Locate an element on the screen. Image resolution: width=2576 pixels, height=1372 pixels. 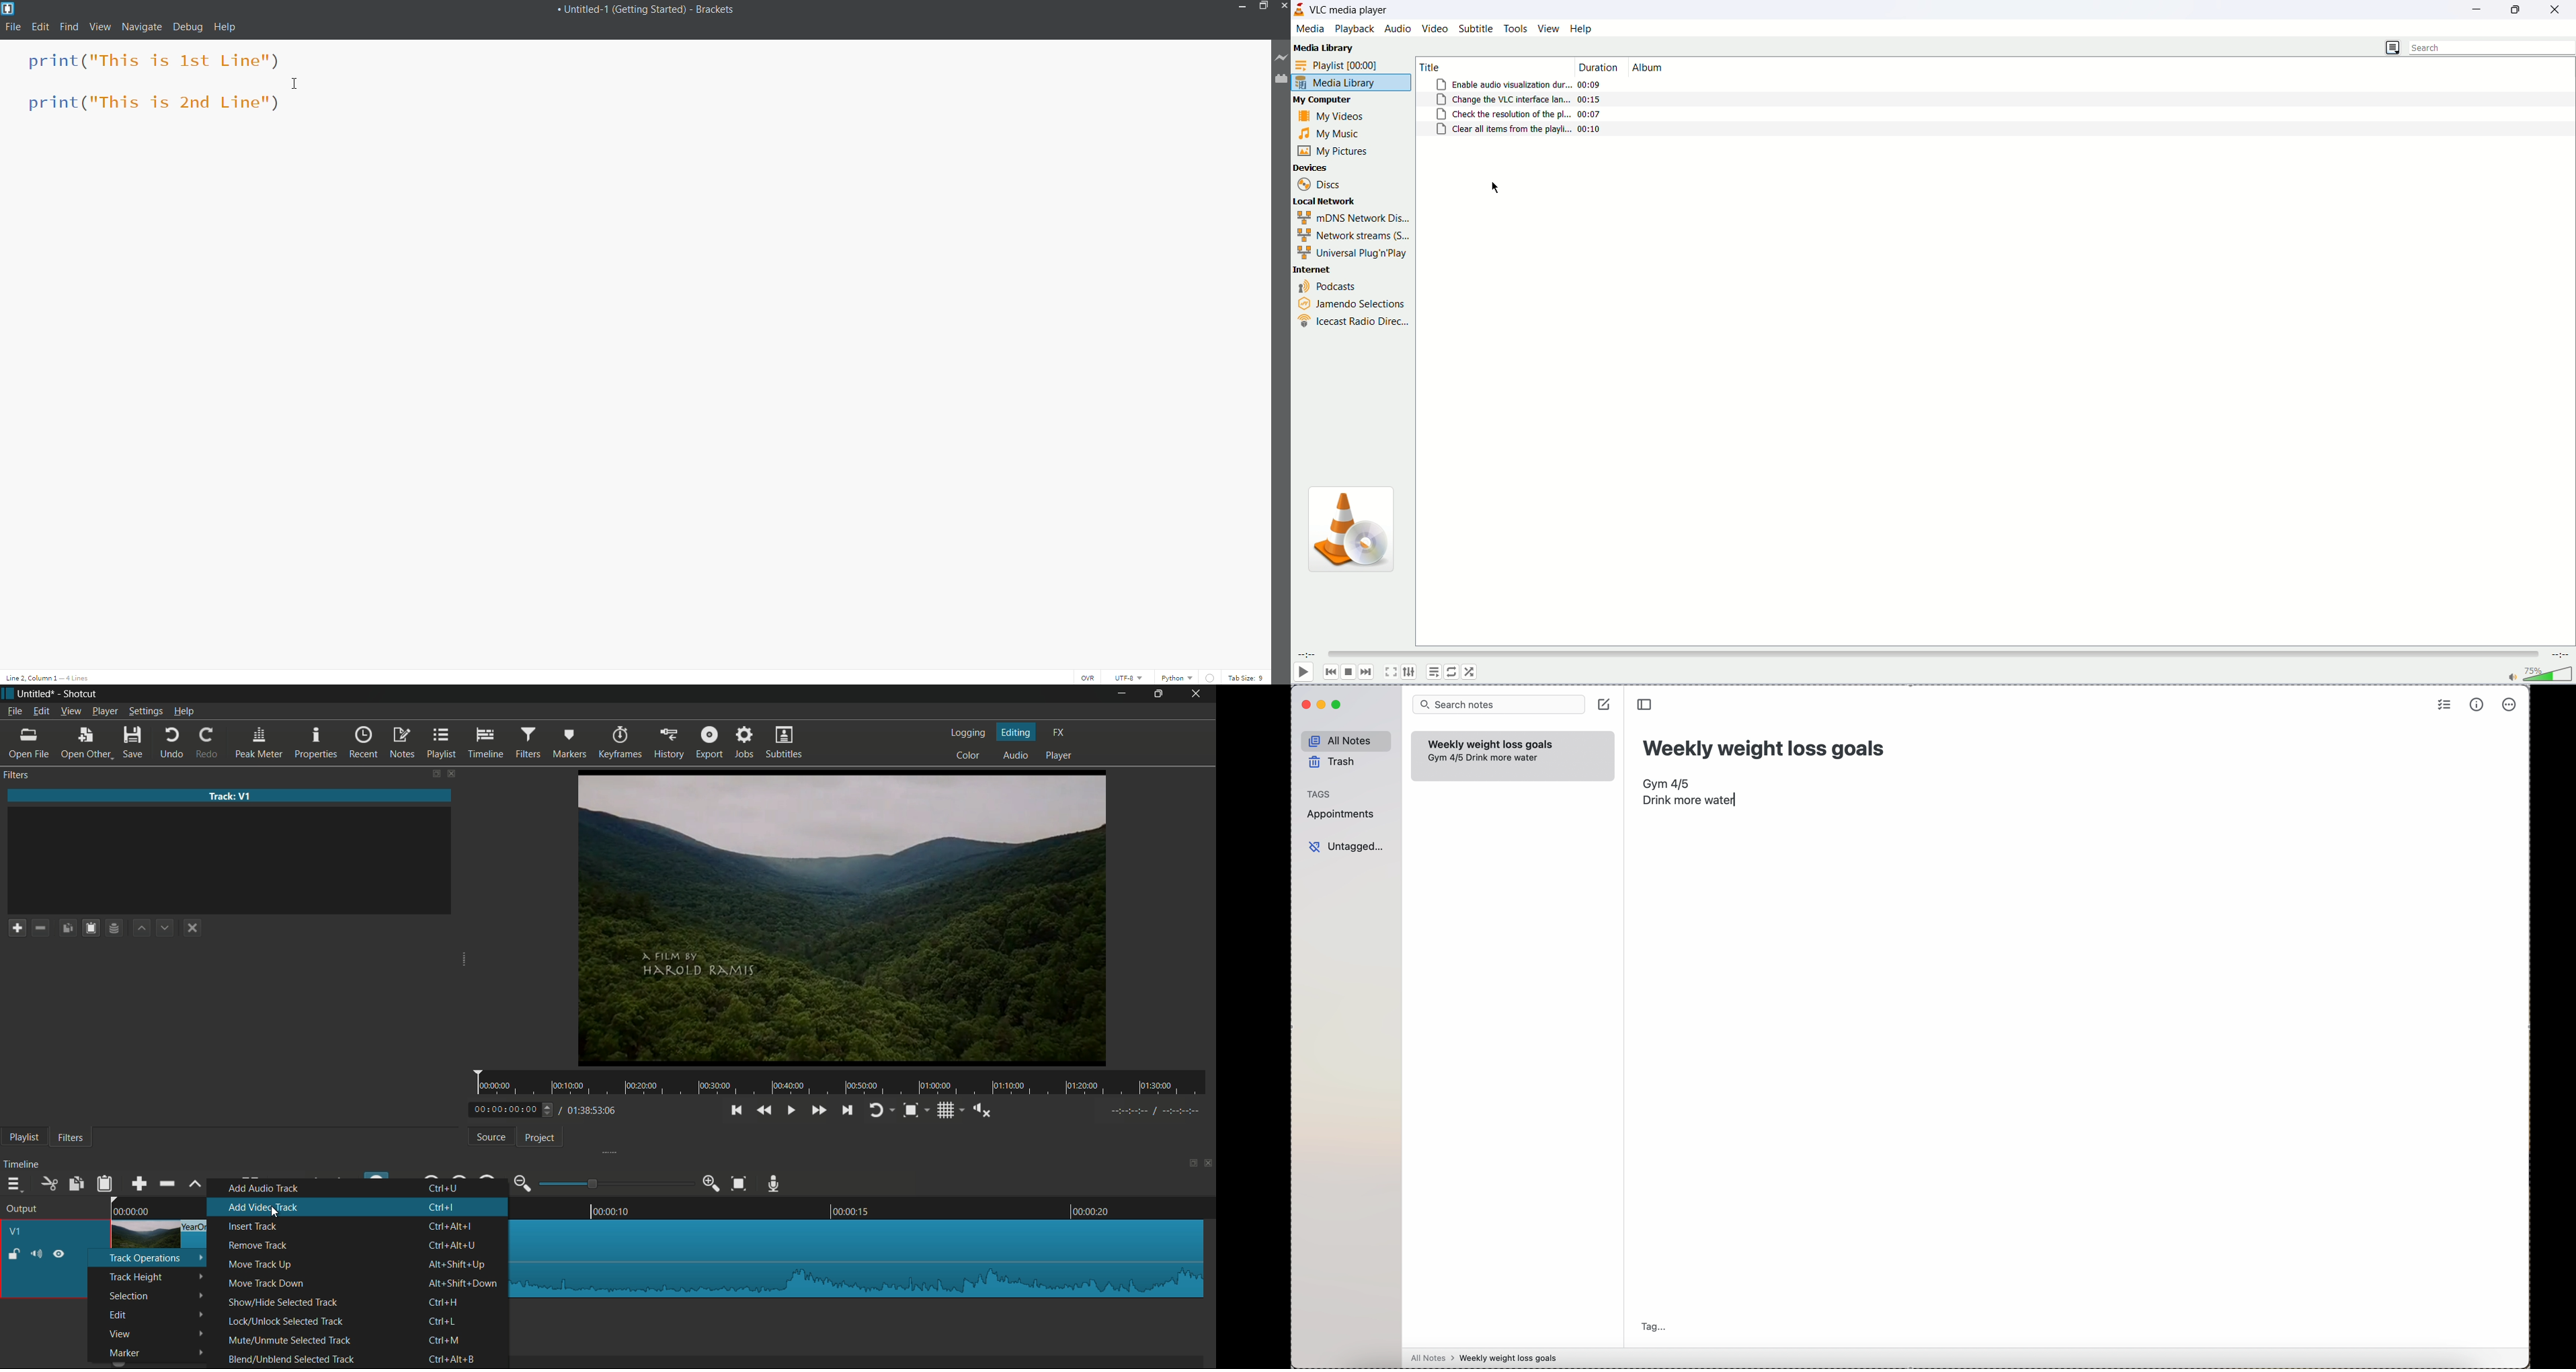
save filters is located at coordinates (92, 929).